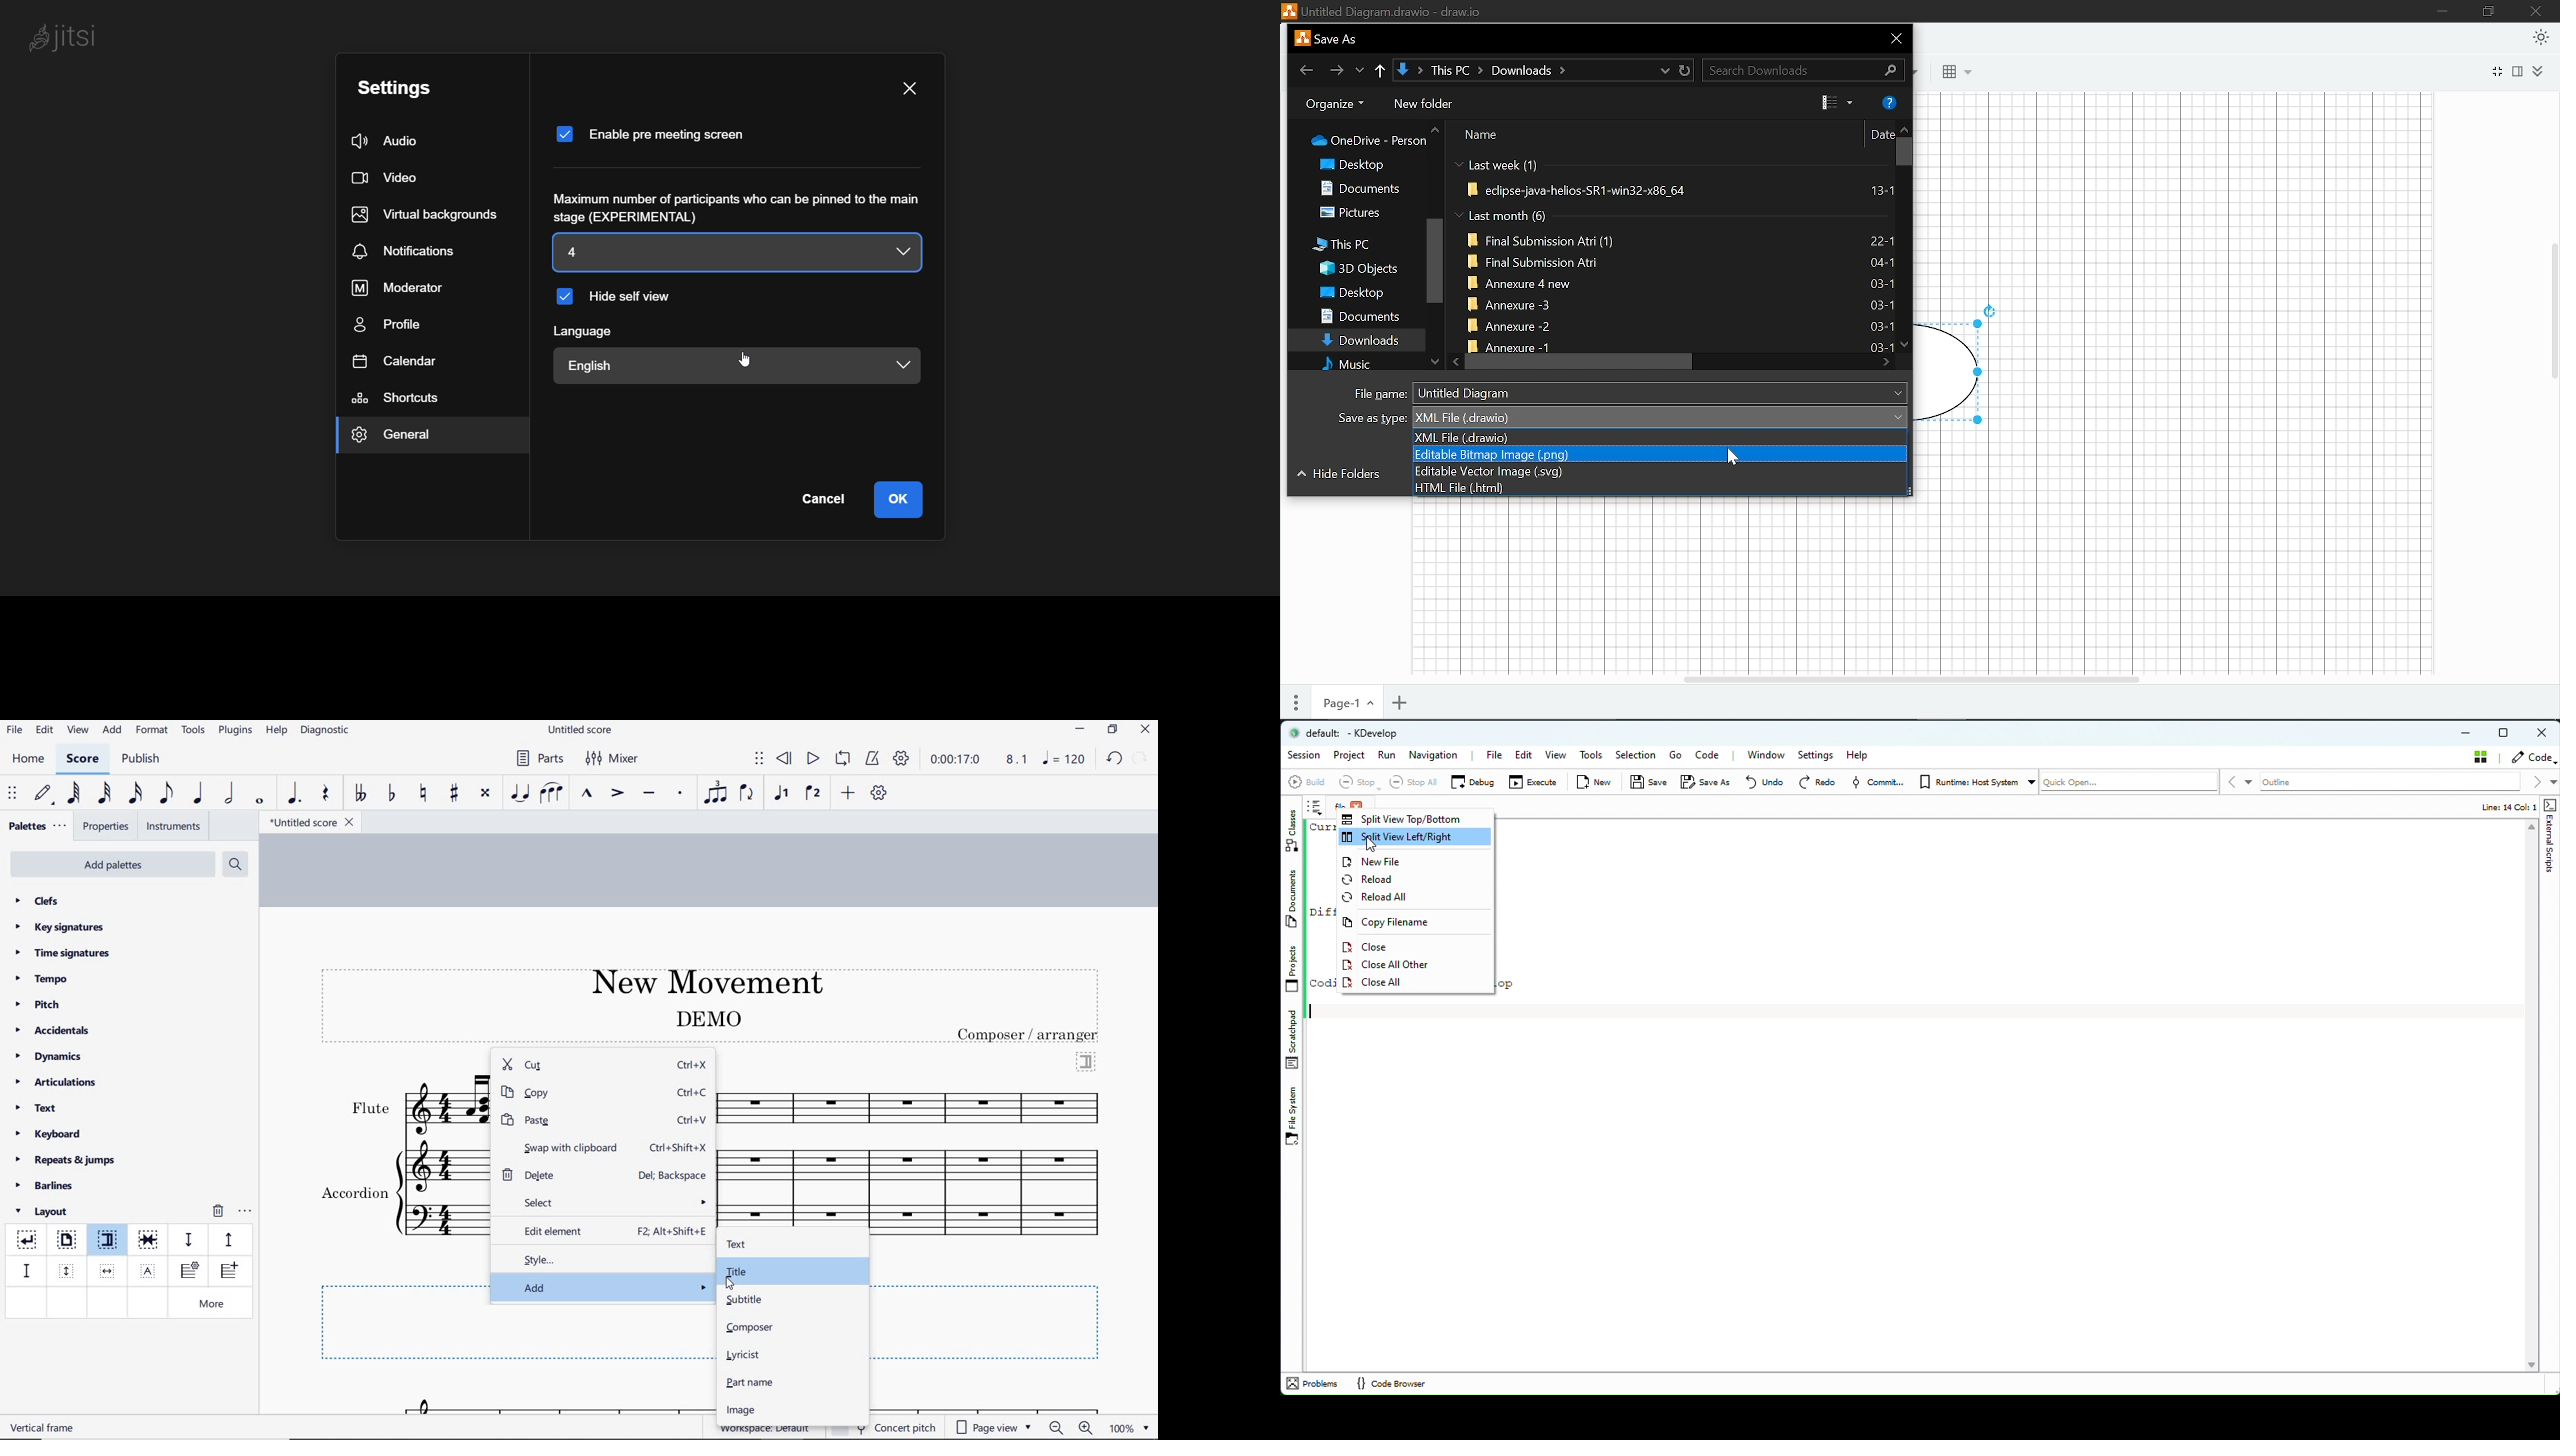 Image resolution: width=2576 pixels, height=1456 pixels. Describe the element at coordinates (153, 730) in the screenshot. I see `format` at that location.